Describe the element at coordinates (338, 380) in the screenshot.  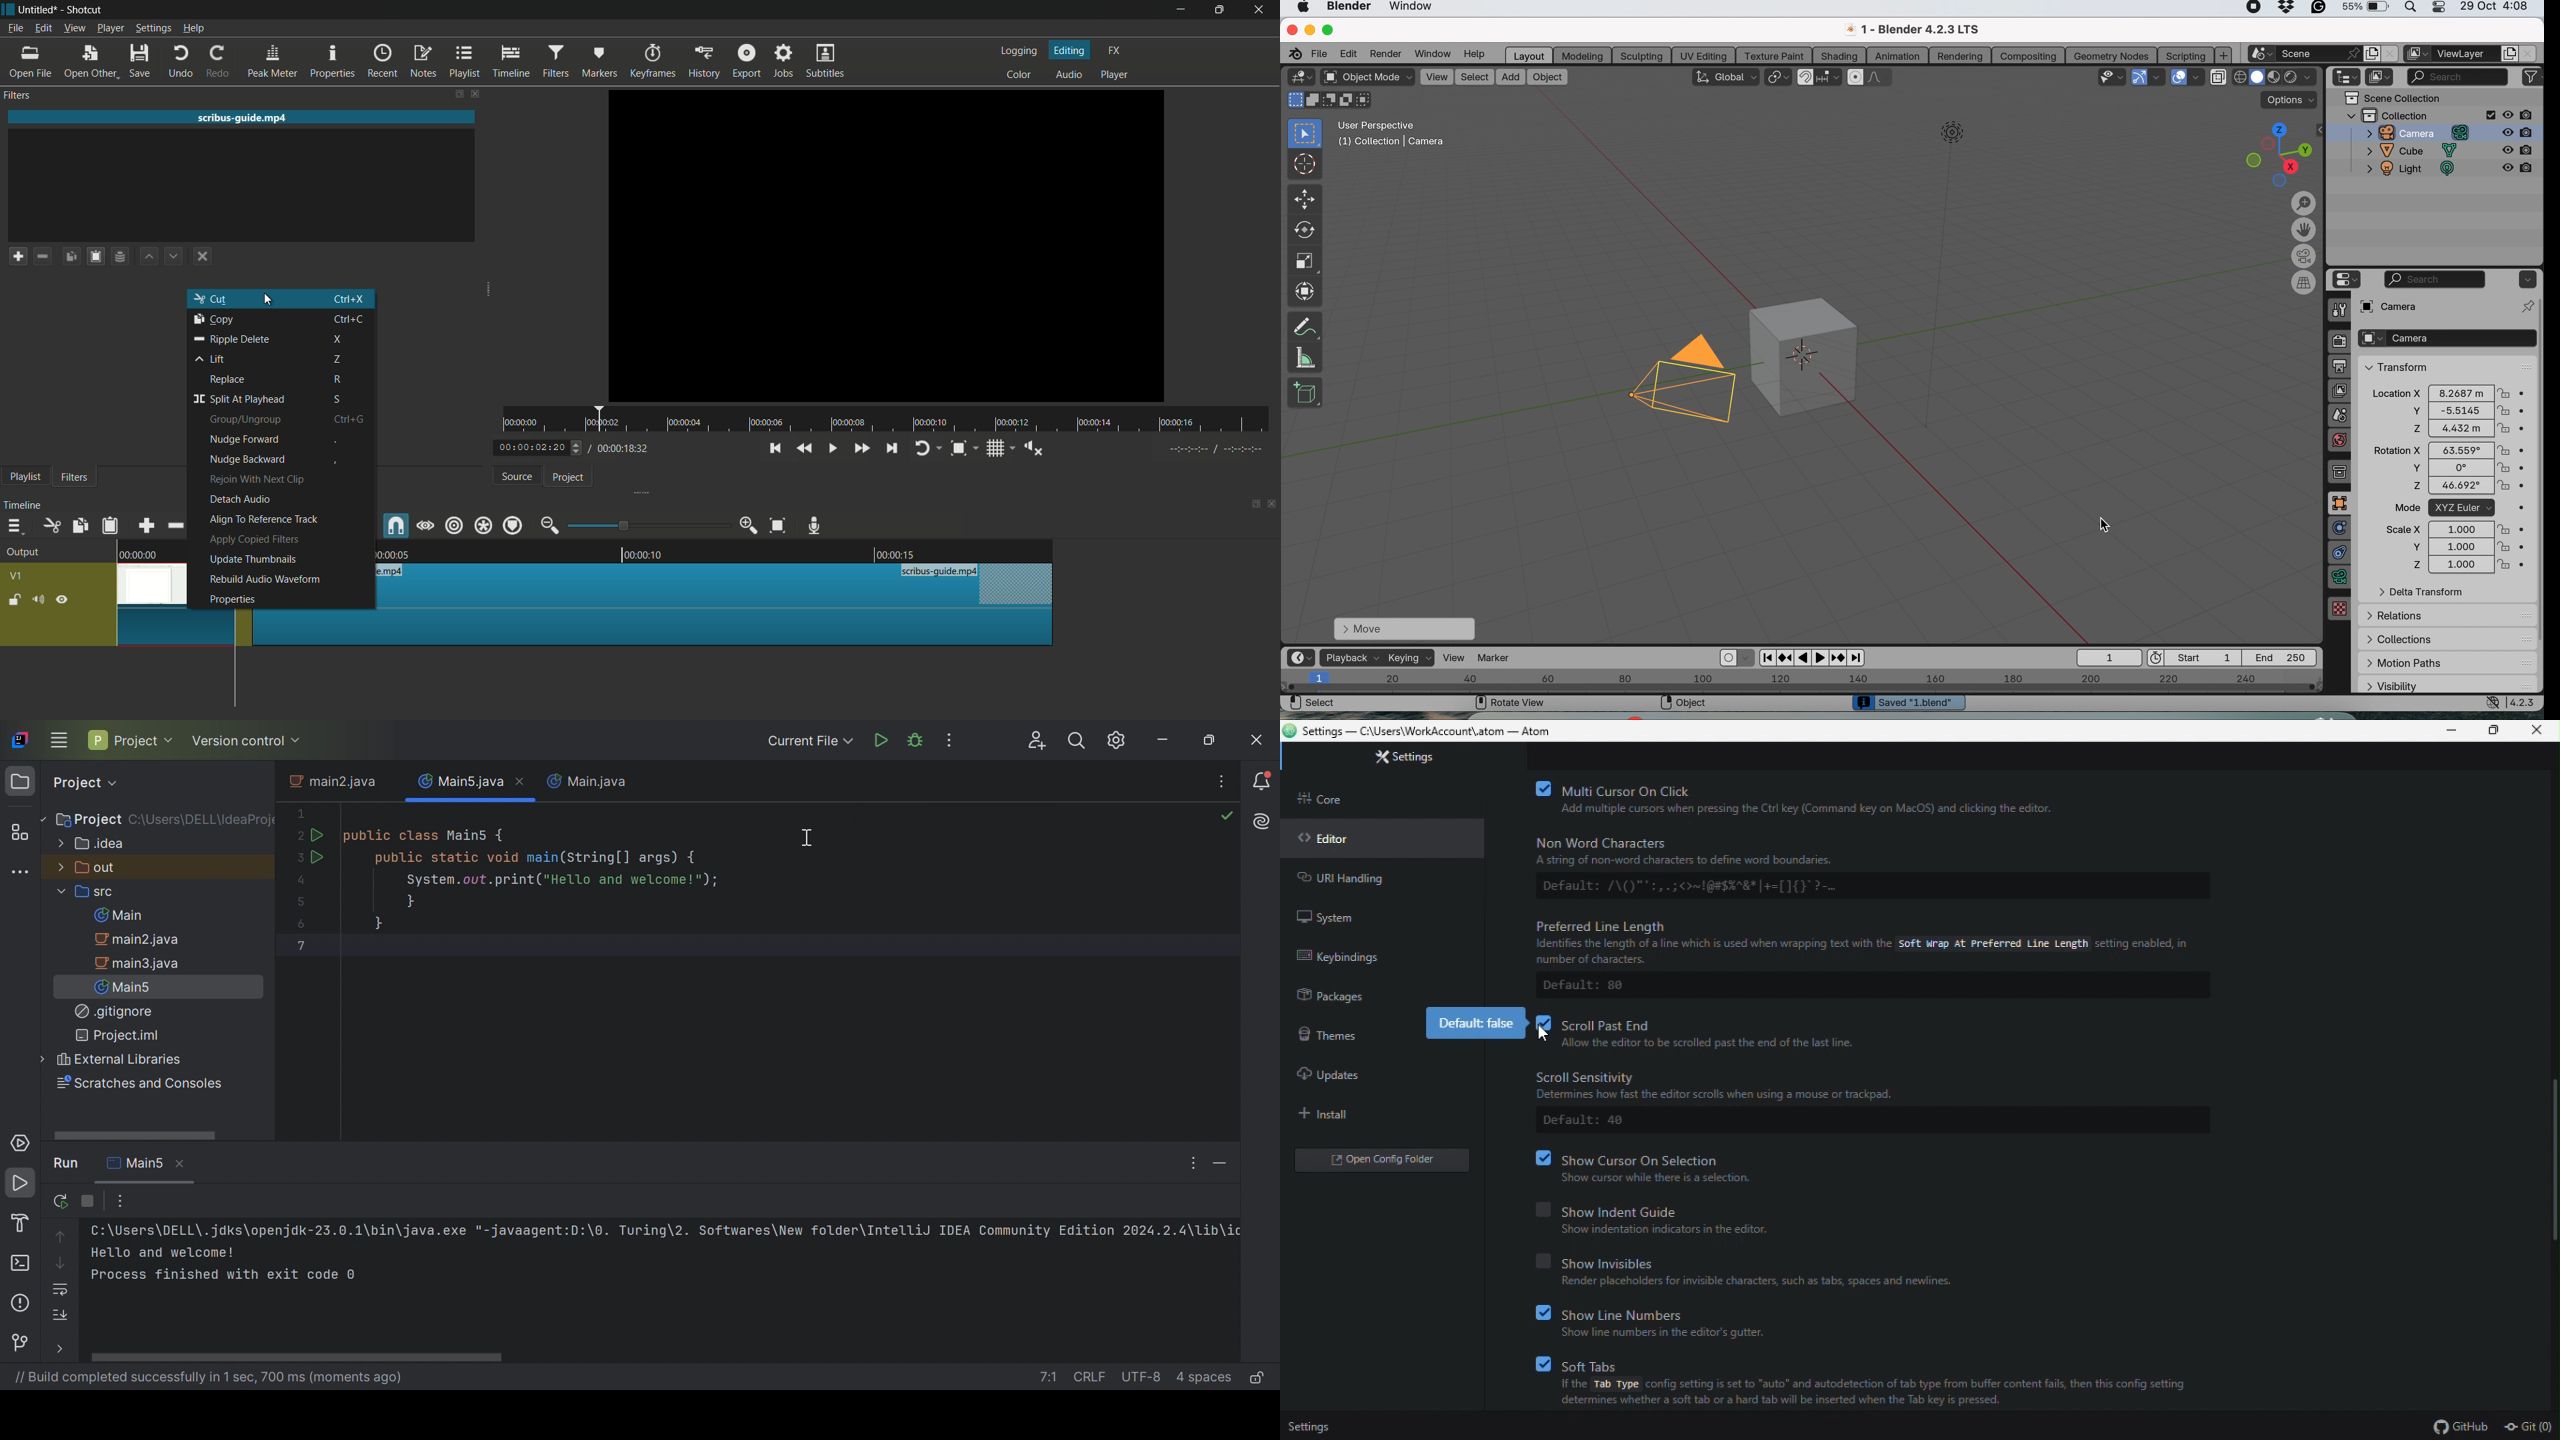
I see `keyboard shortcut` at that location.